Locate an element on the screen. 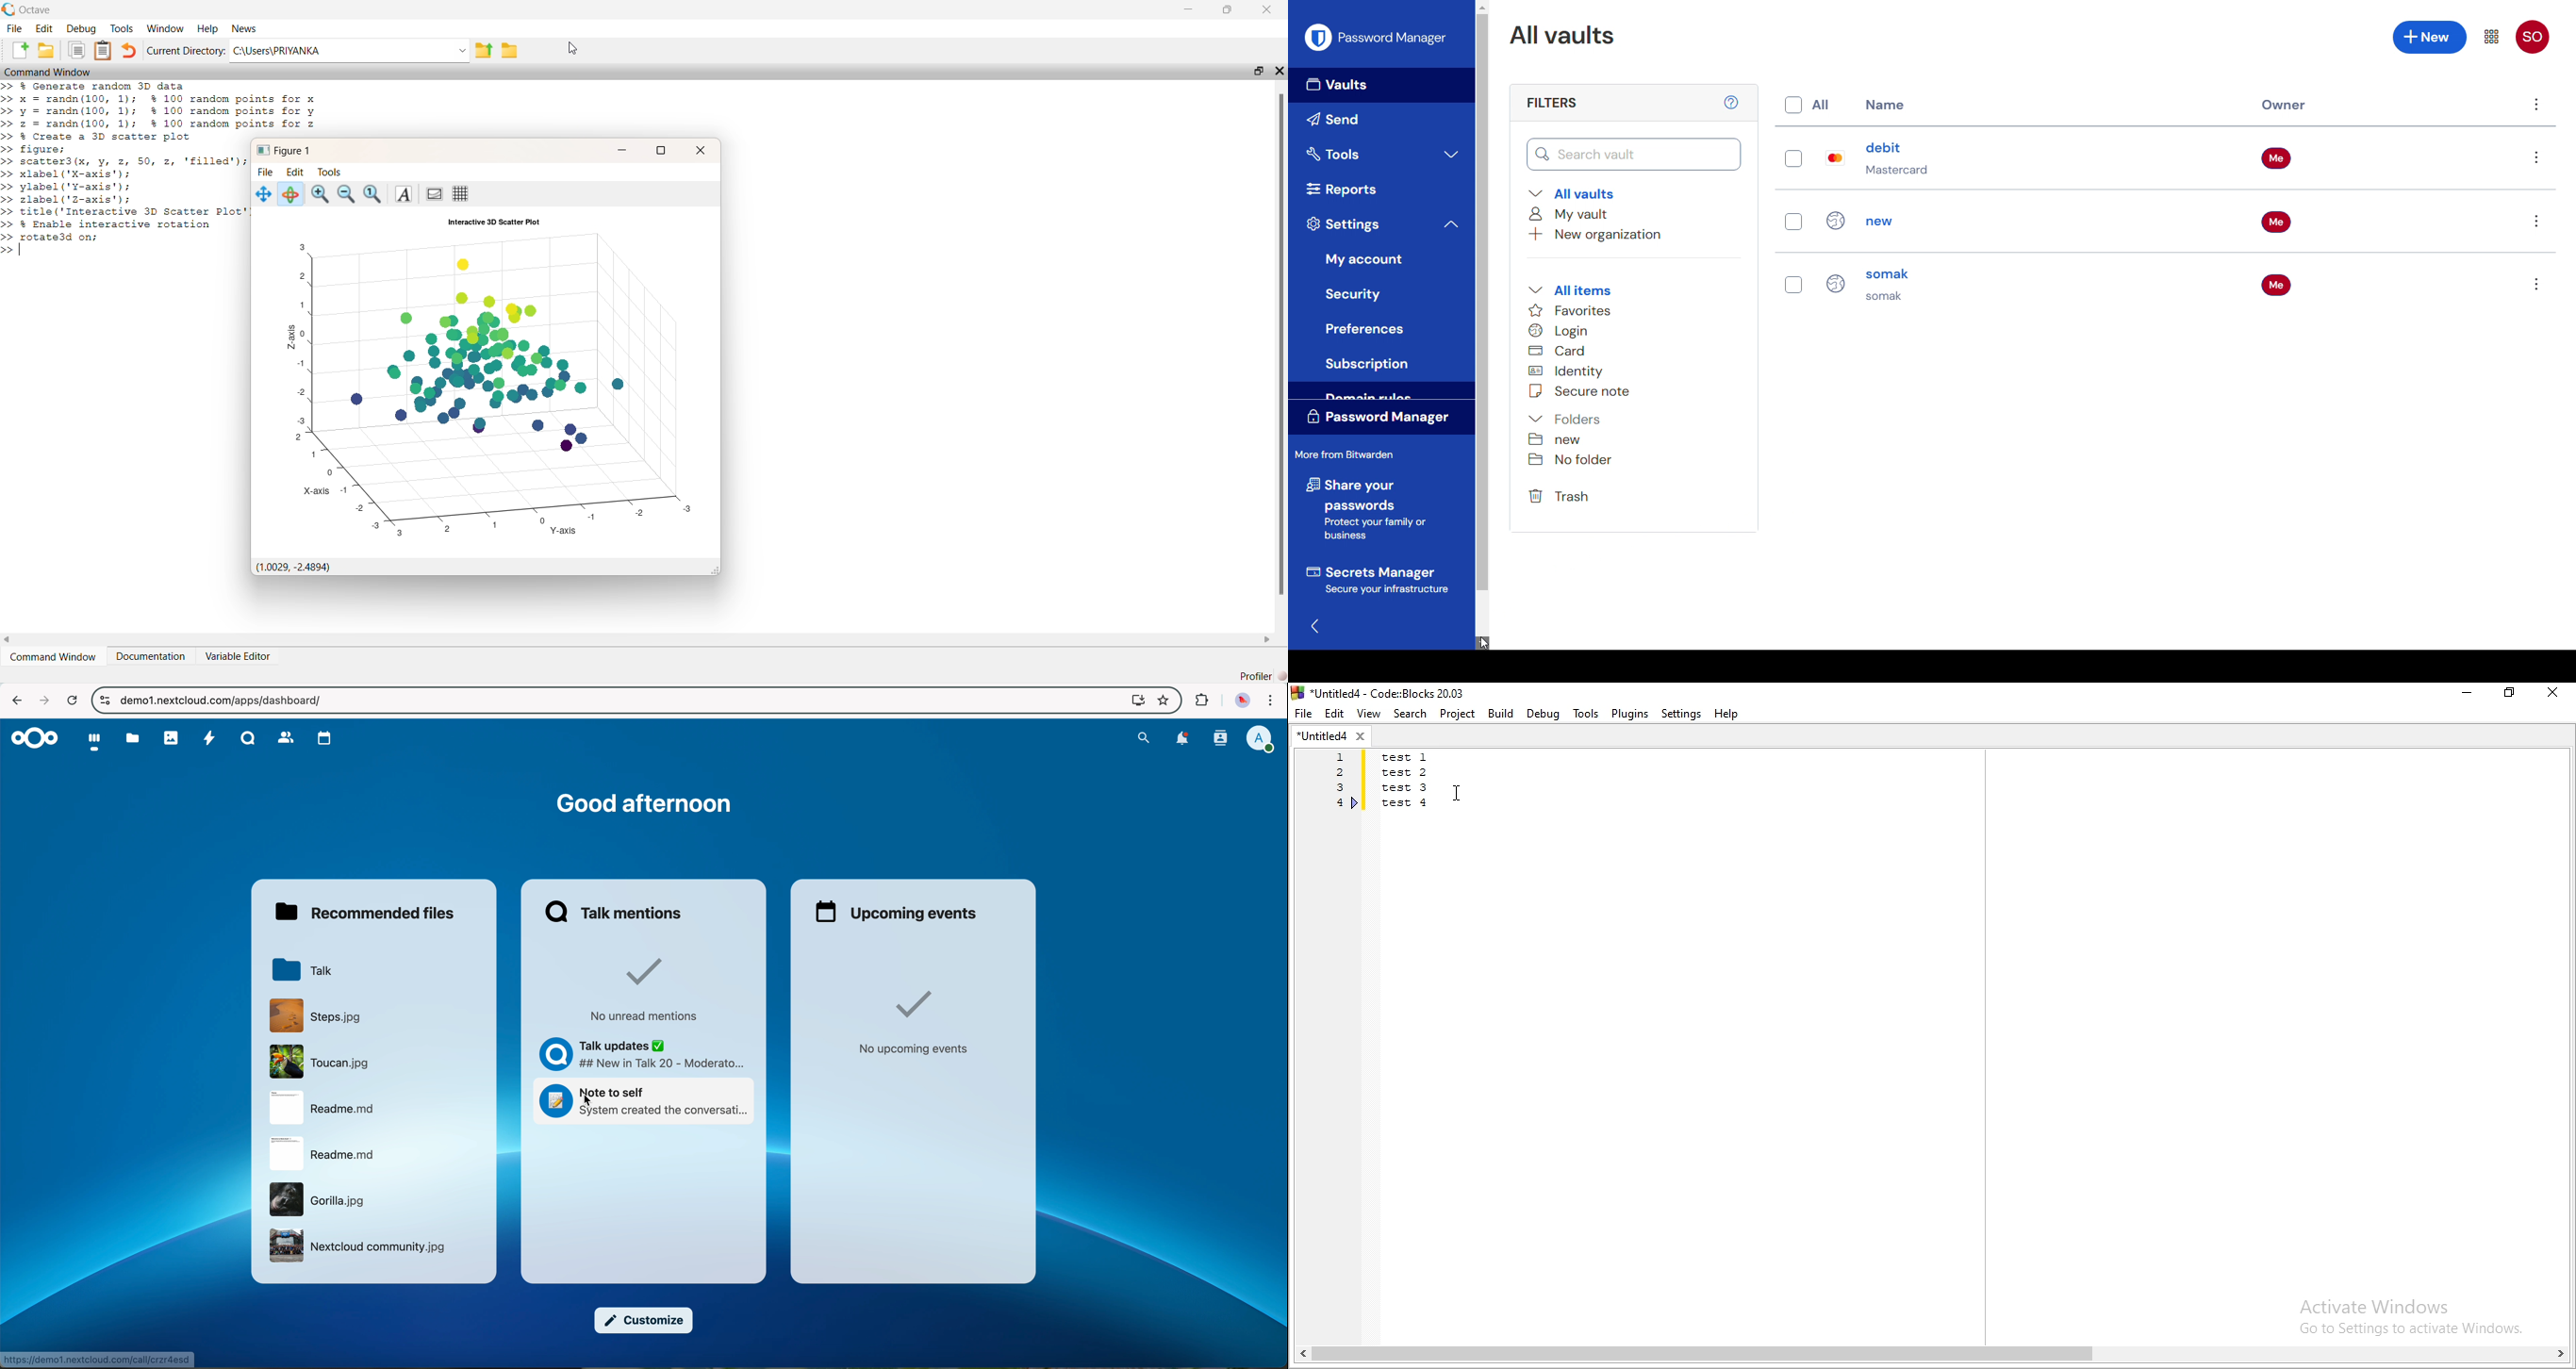  contacts is located at coordinates (1221, 739).